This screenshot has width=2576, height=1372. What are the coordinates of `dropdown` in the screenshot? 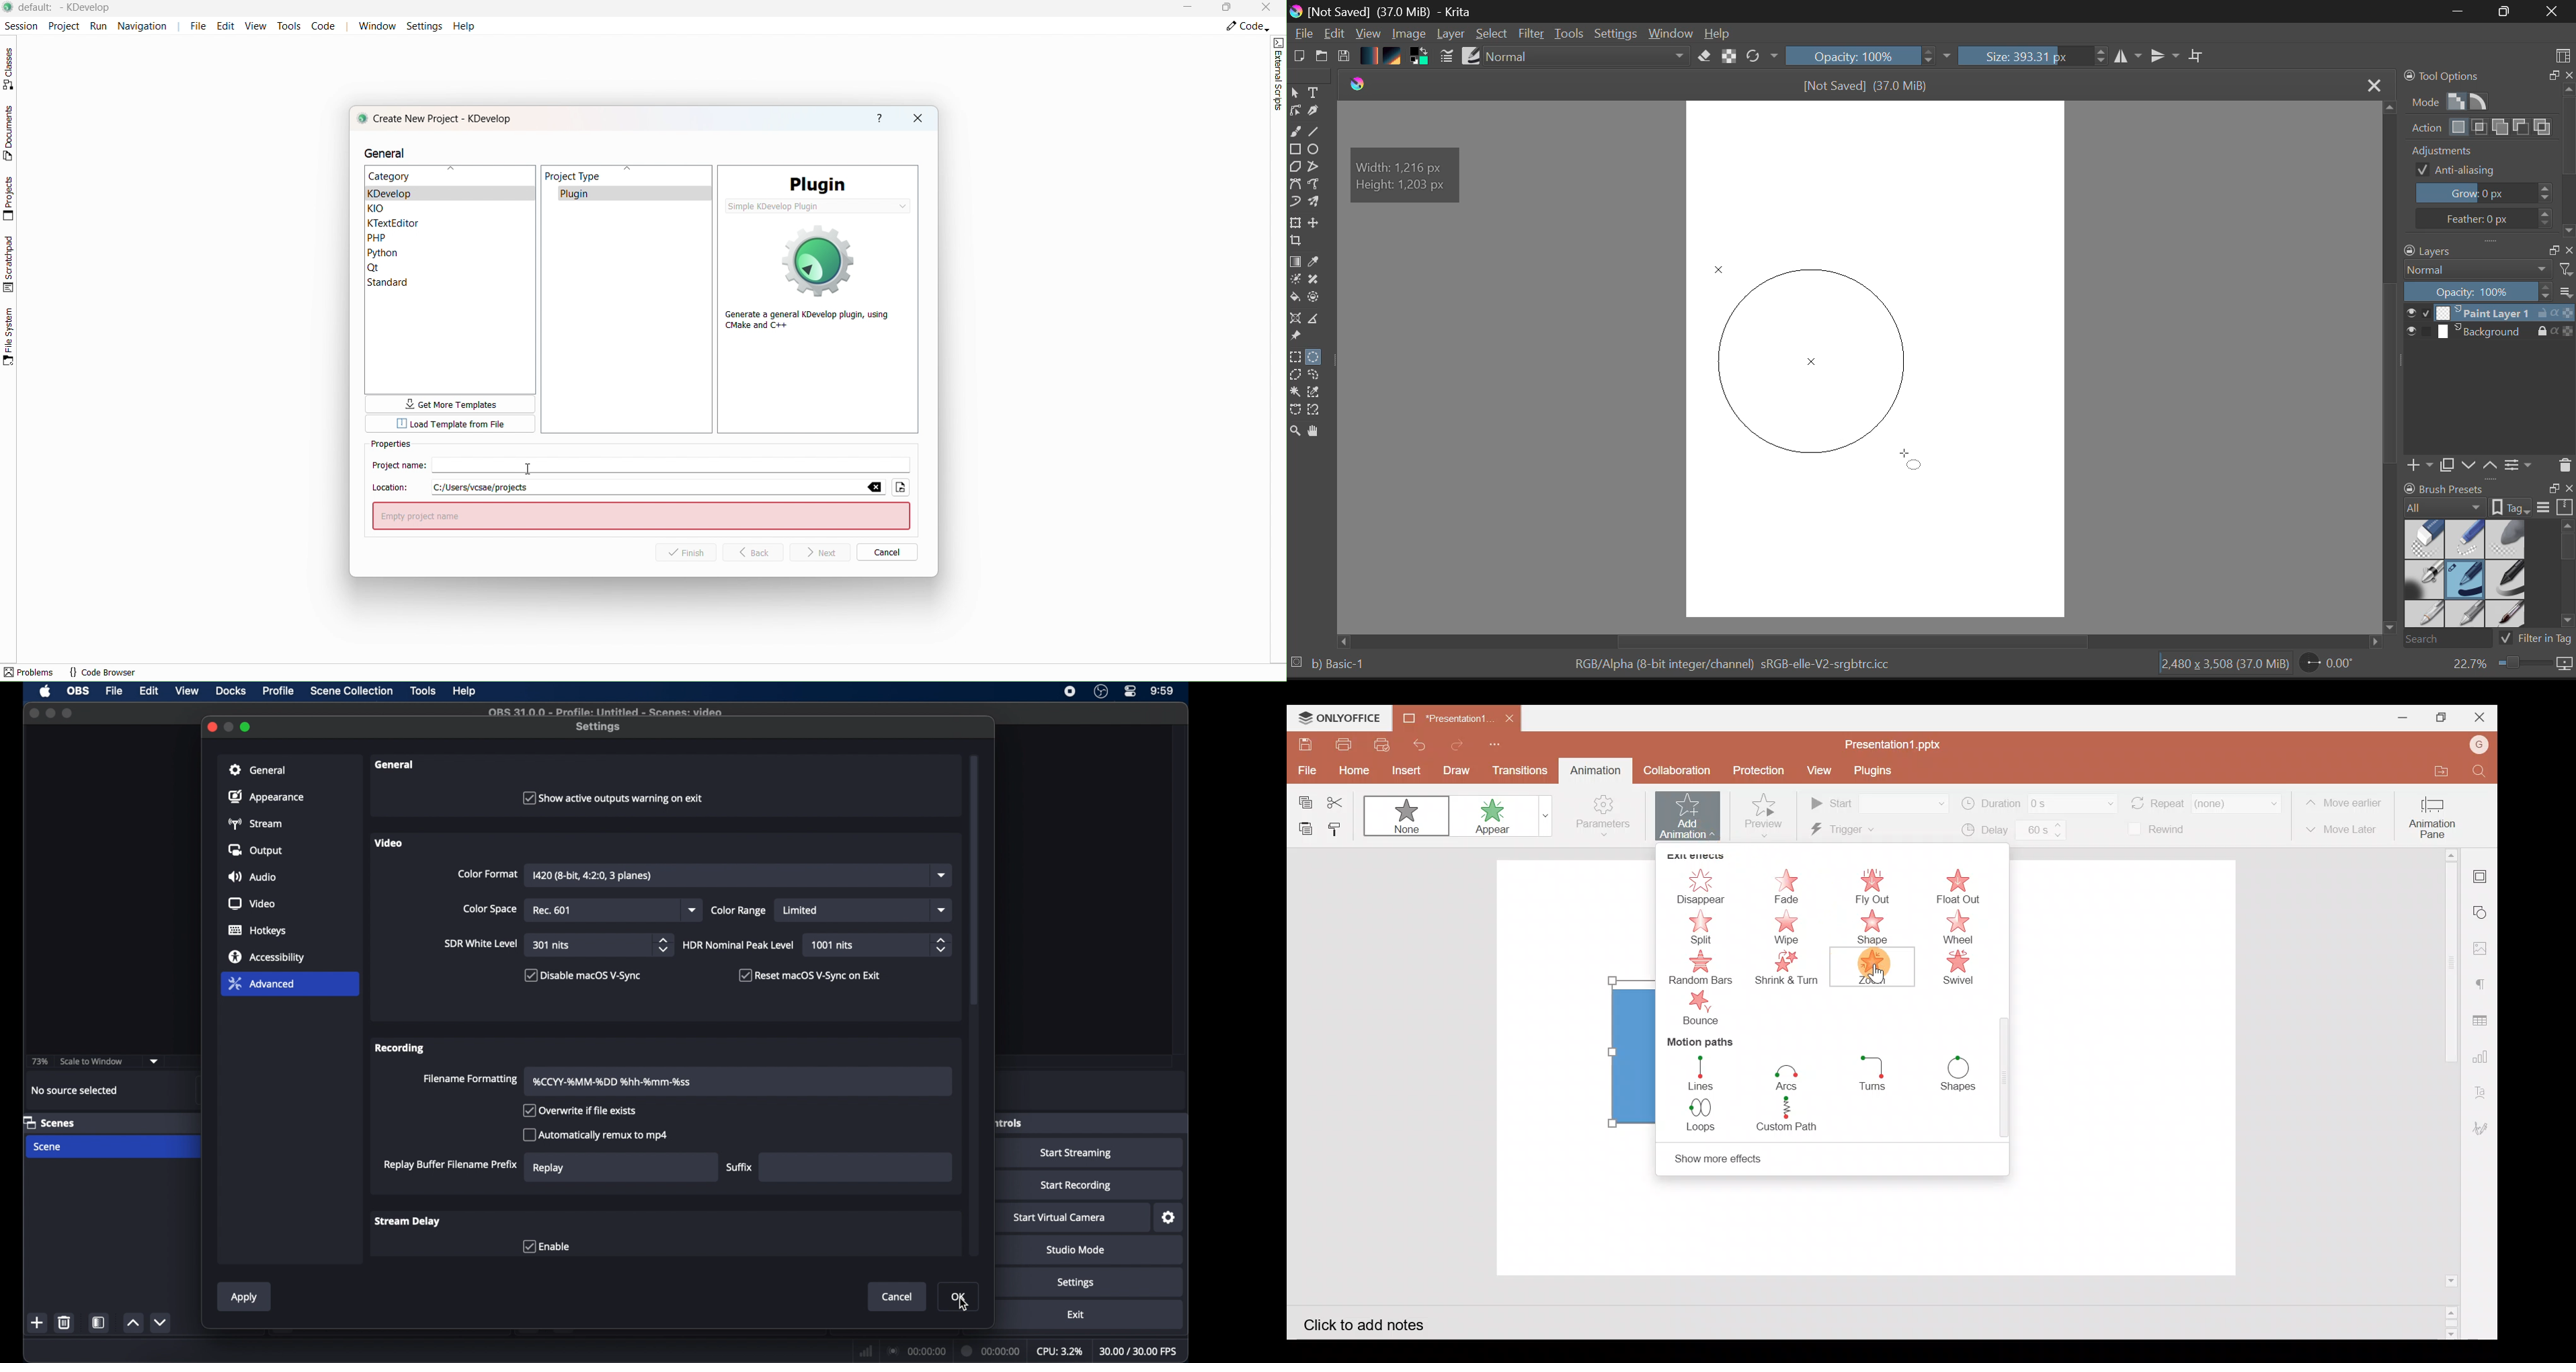 It's located at (154, 1060).